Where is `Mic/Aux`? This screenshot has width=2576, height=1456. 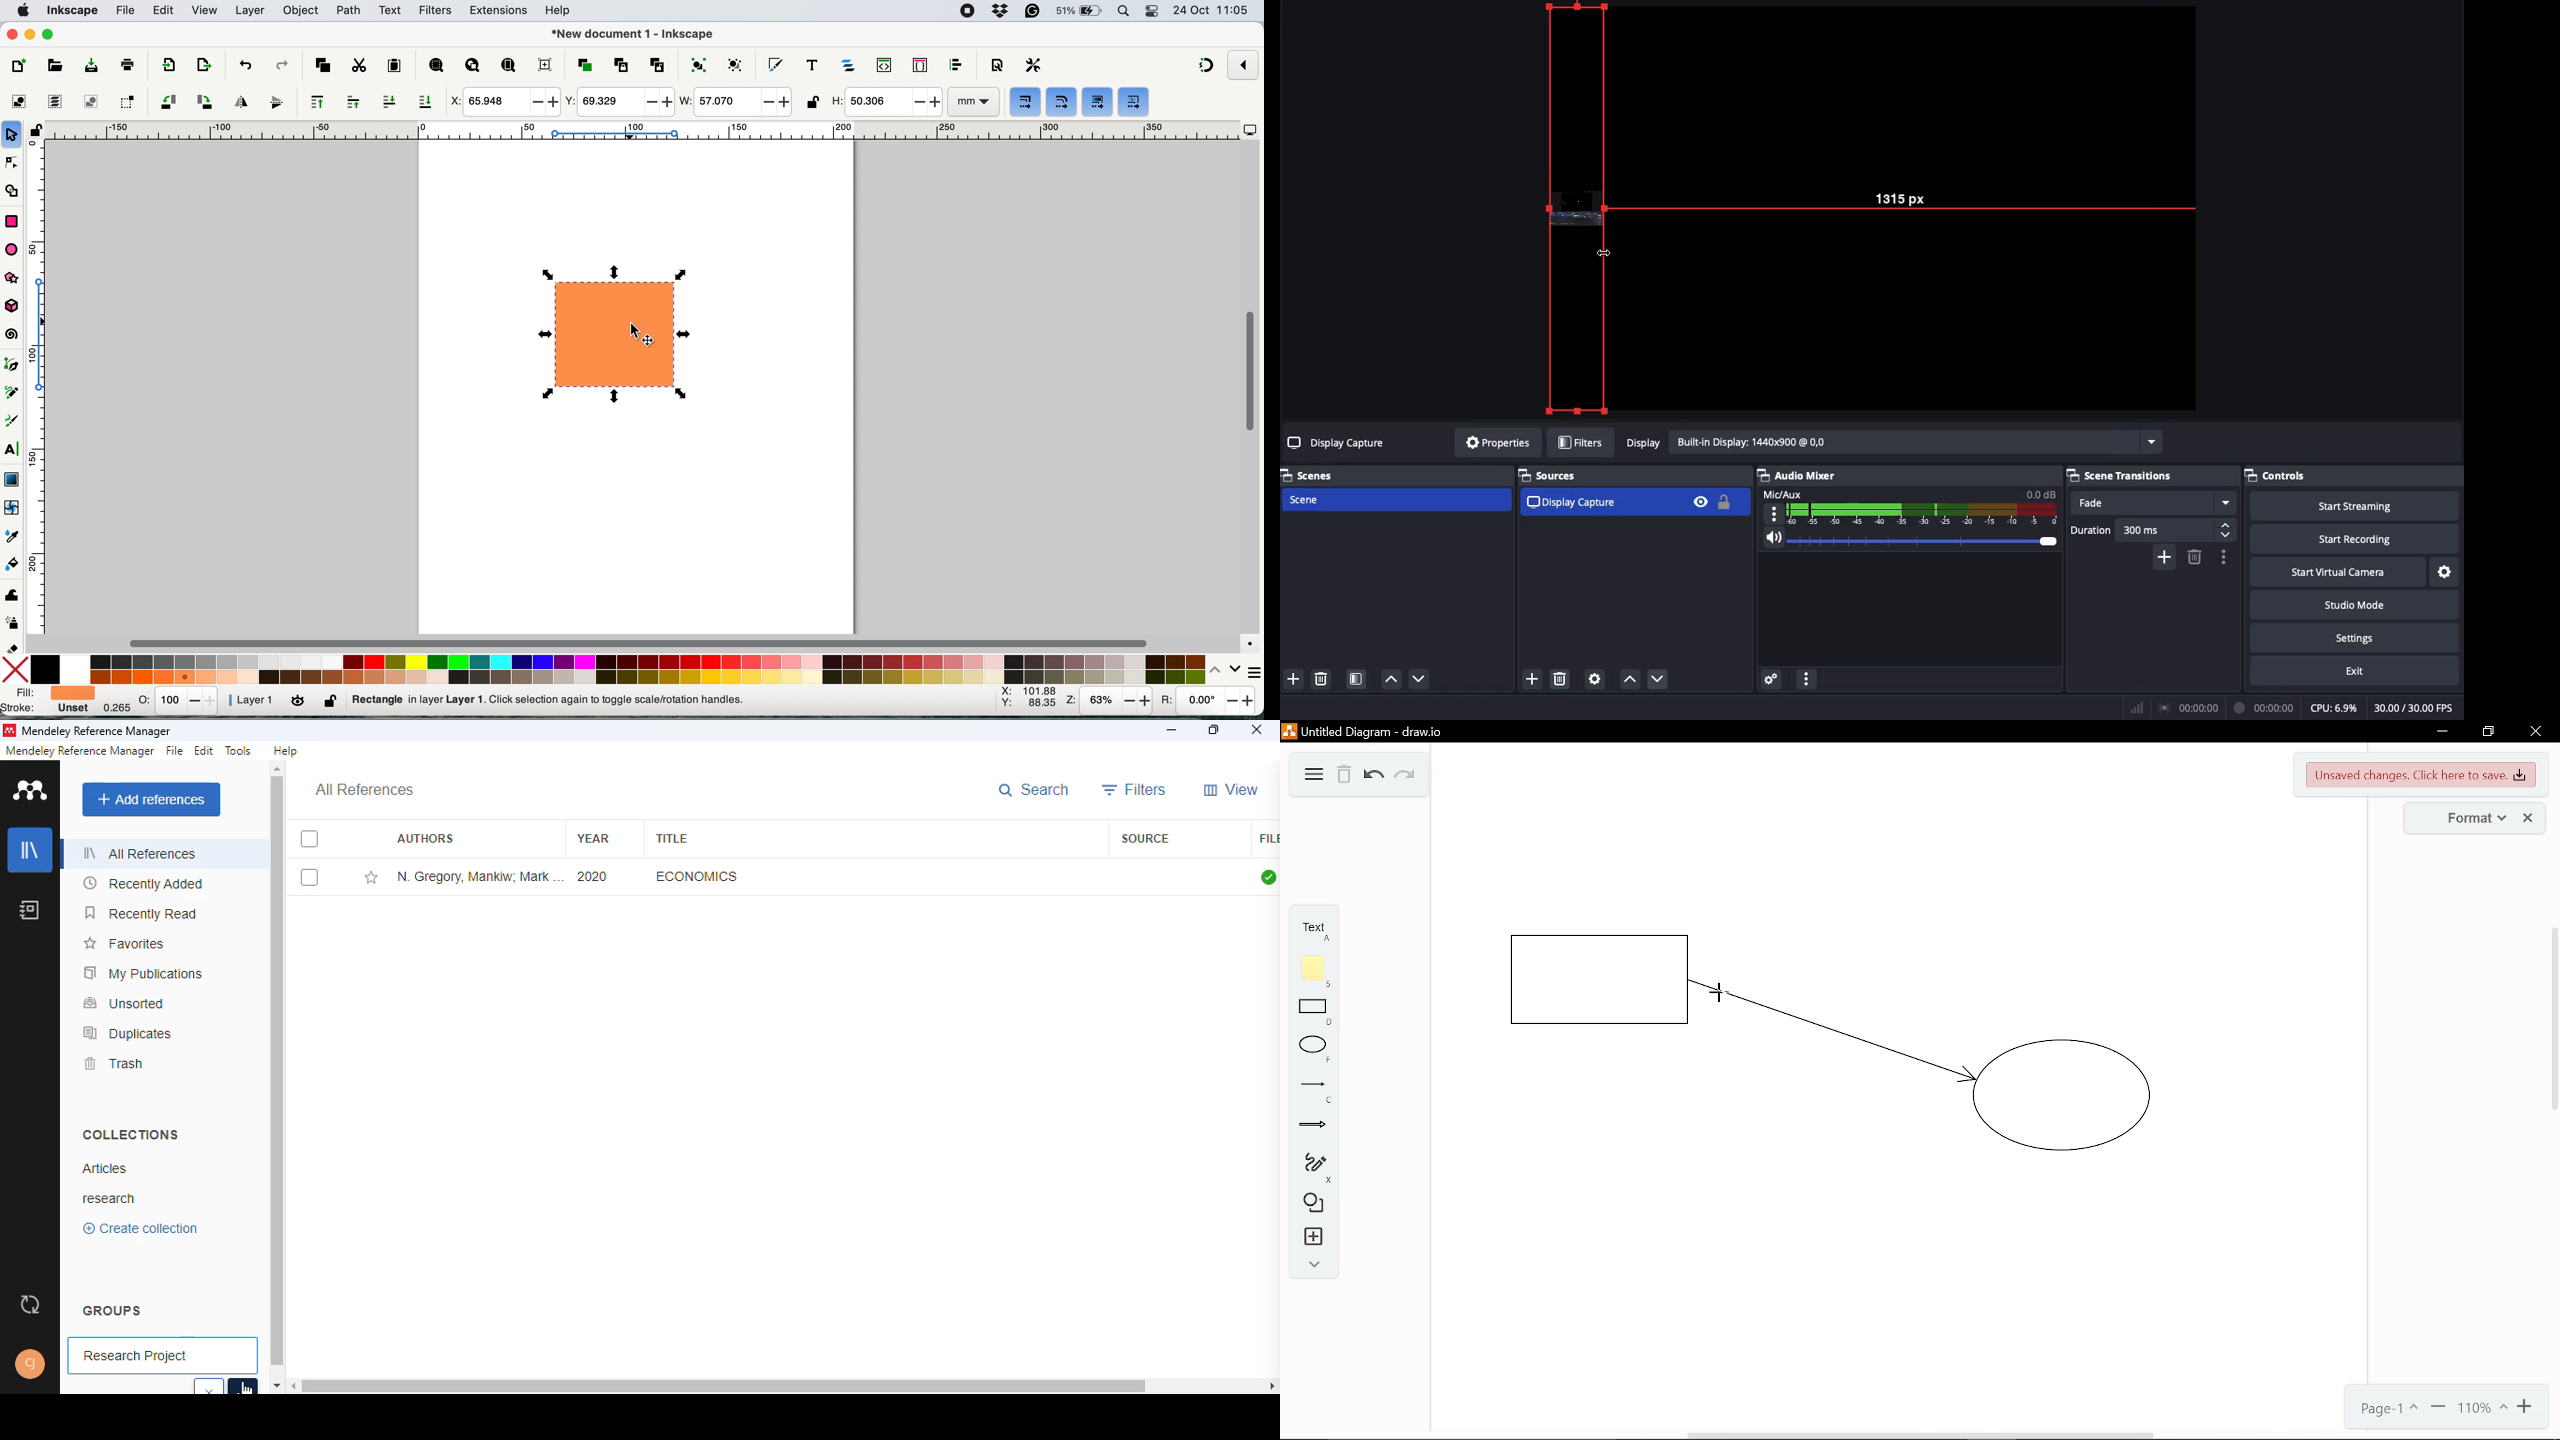 Mic/Aux is located at coordinates (1908, 506).